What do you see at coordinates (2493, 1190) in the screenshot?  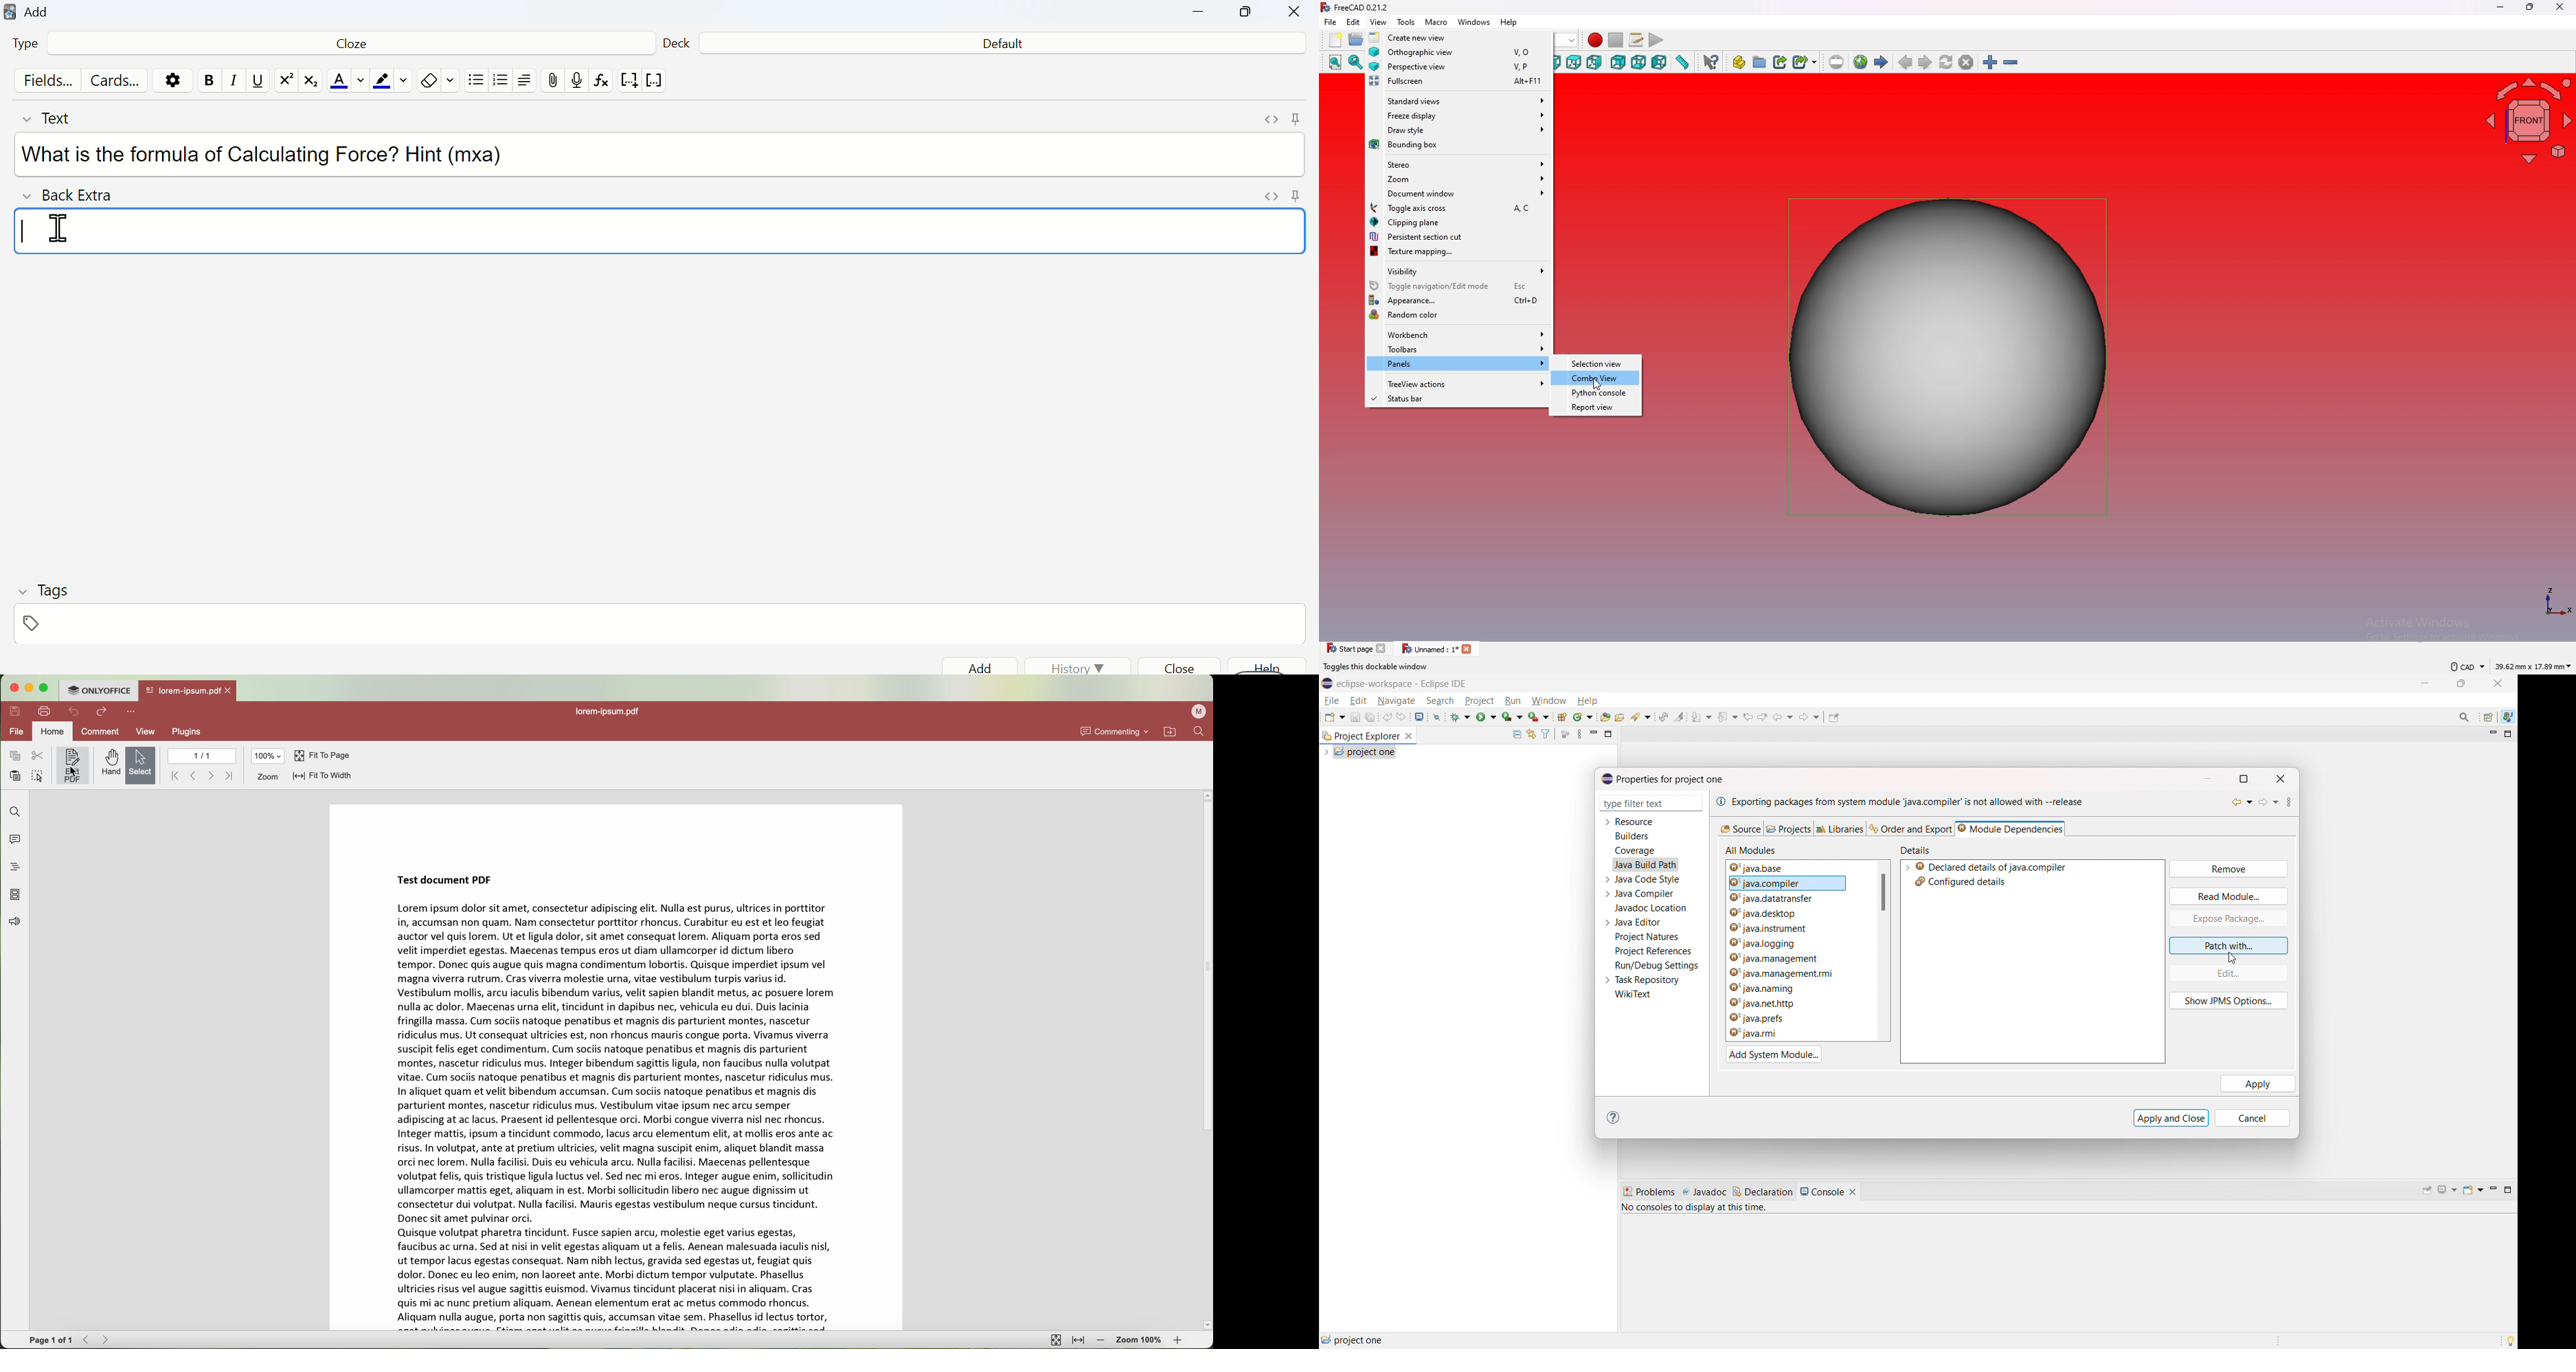 I see `minimize` at bounding box center [2493, 1190].